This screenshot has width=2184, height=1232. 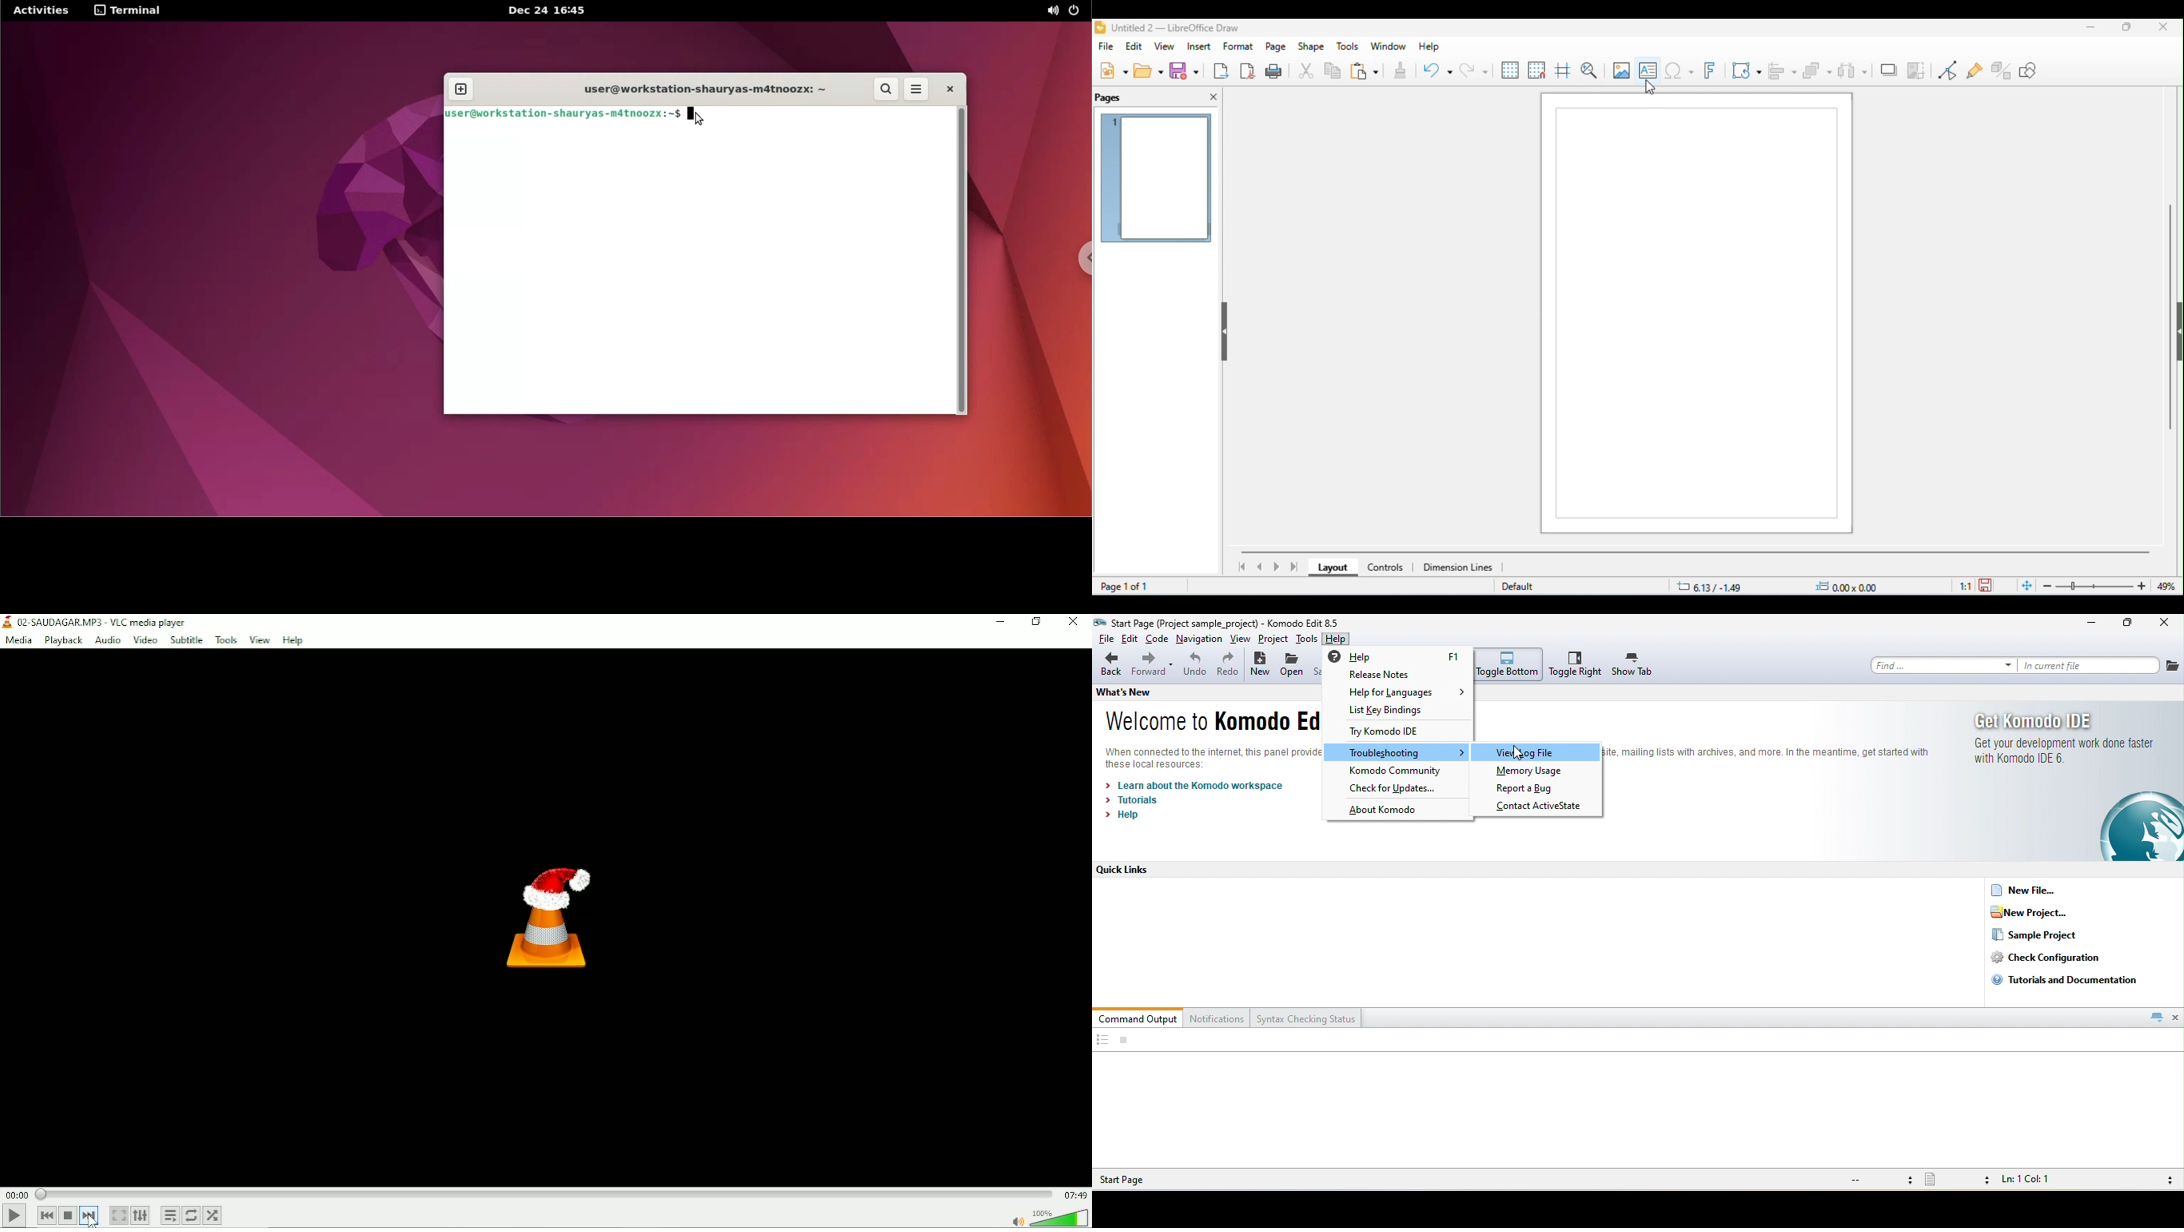 What do you see at coordinates (225, 639) in the screenshot?
I see `Tools` at bounding box center [225, 639].